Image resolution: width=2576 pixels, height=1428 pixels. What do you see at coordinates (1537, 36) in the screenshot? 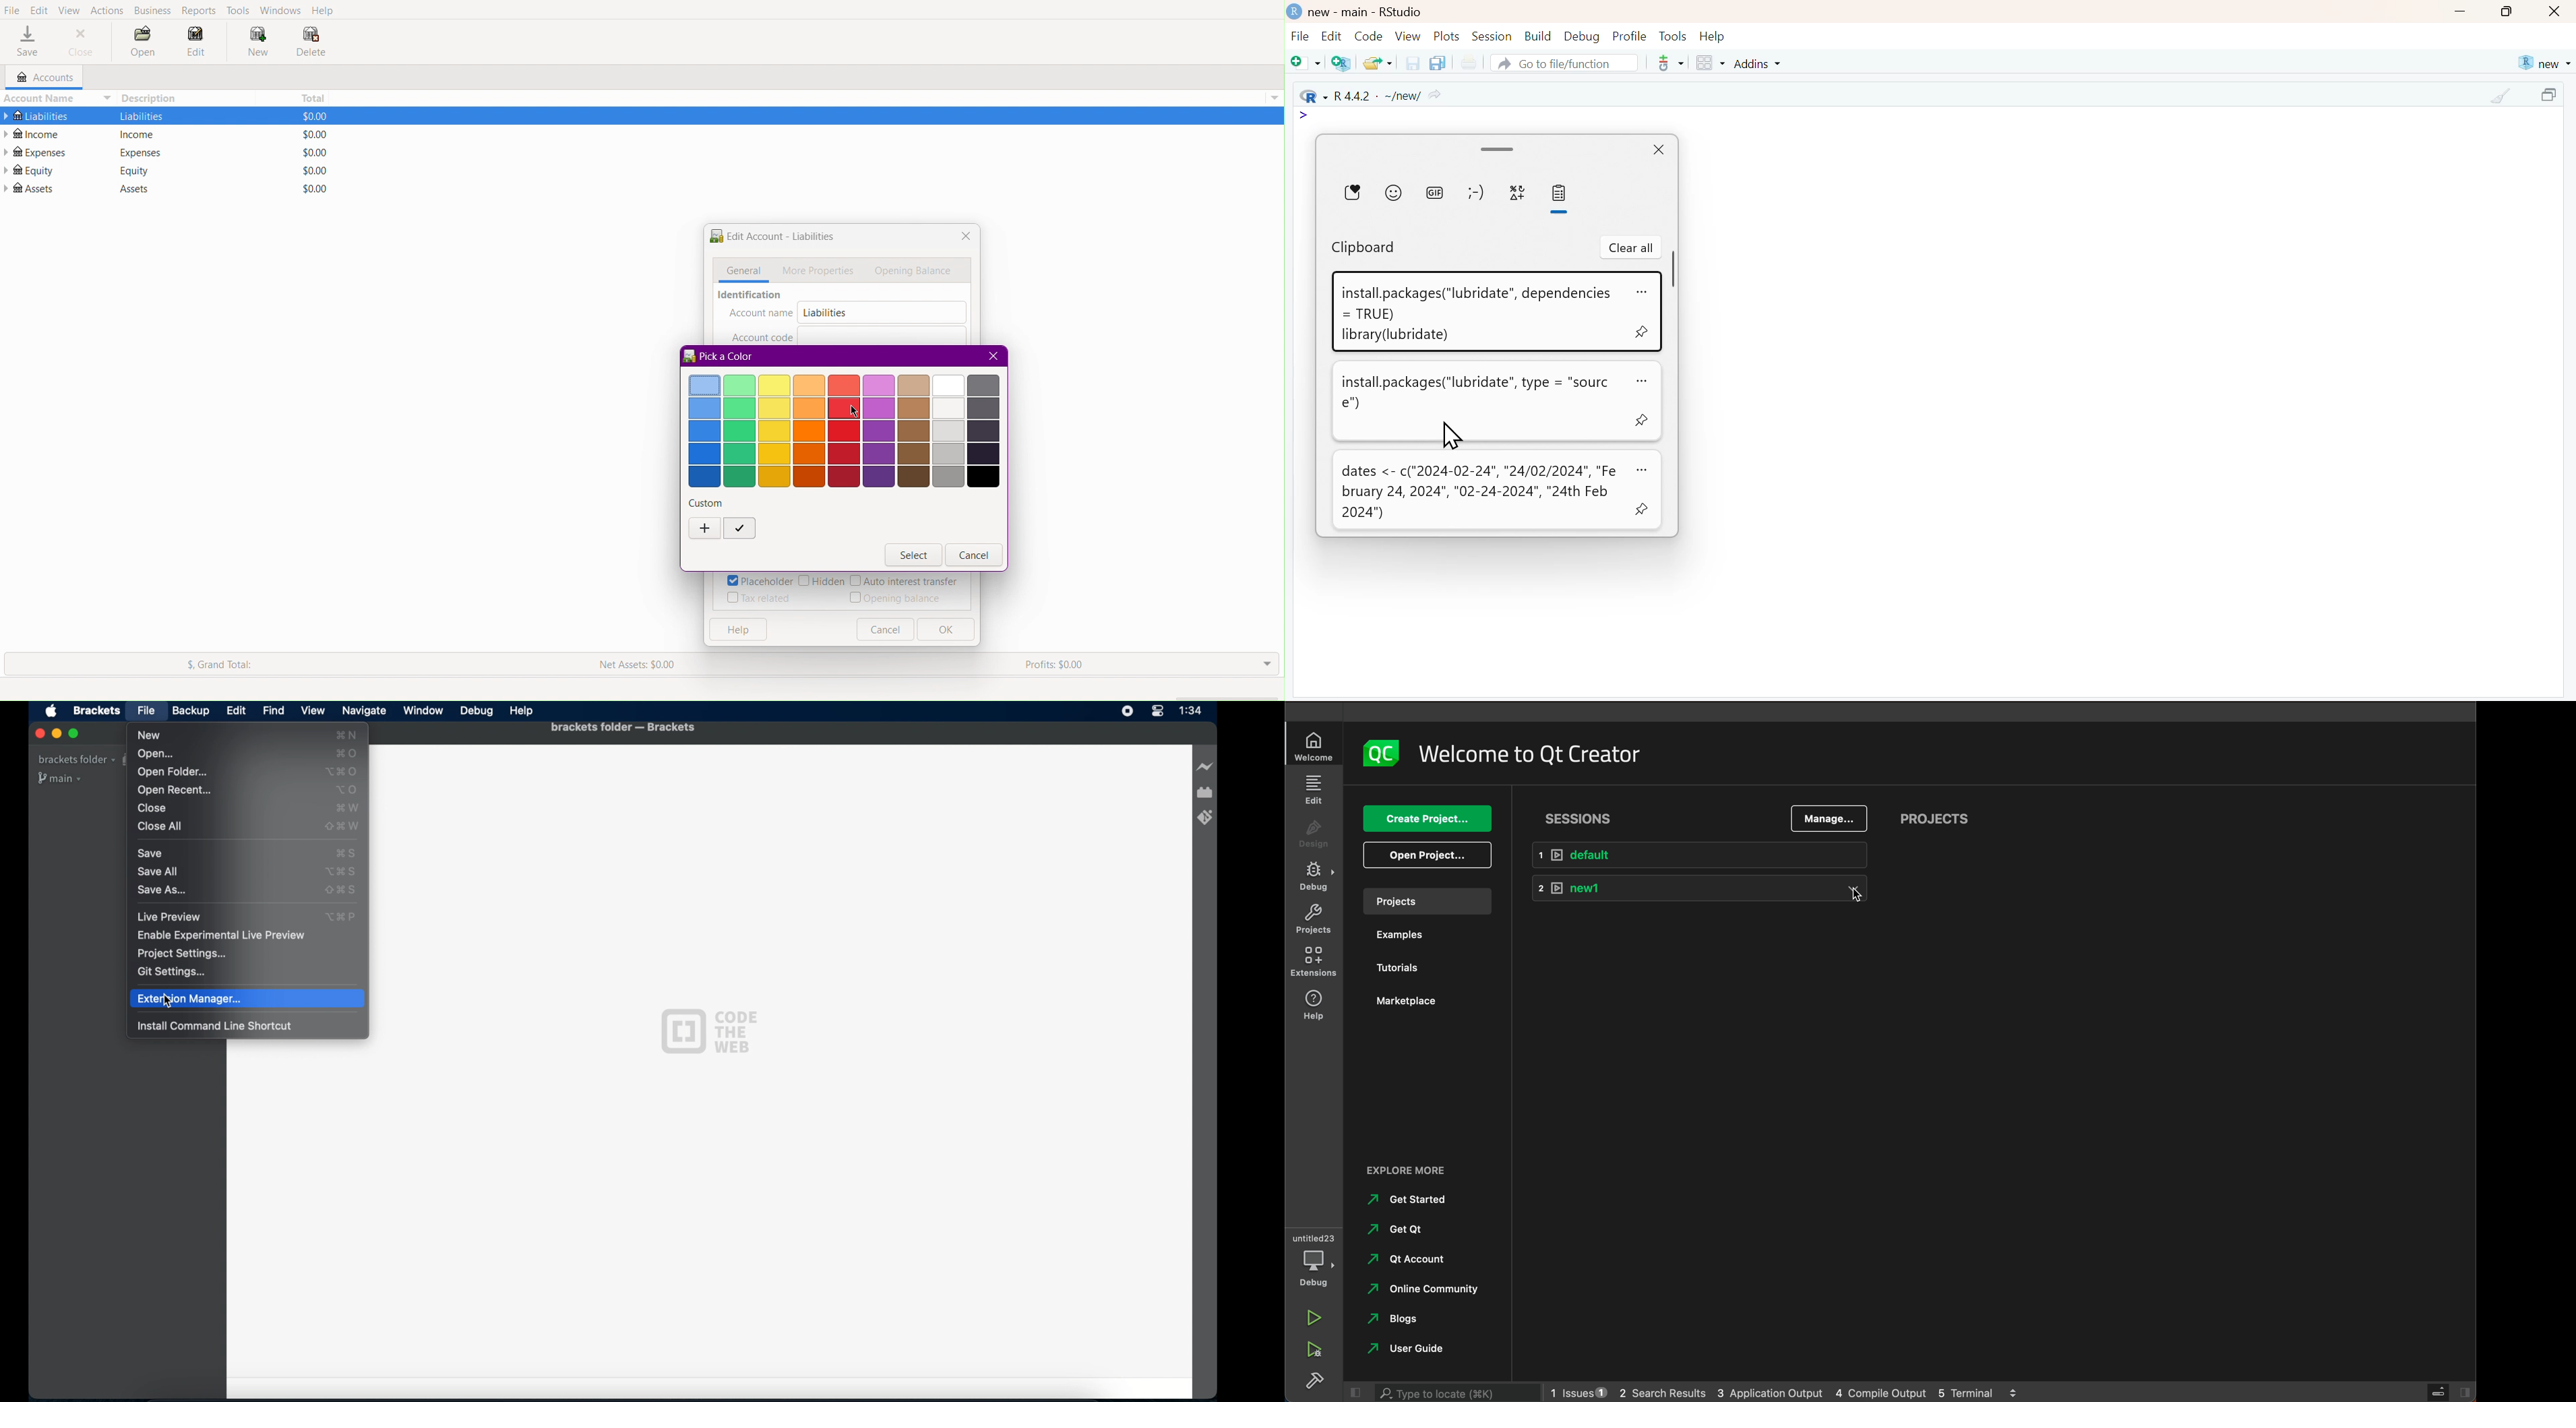
I see `Build` at bounding box center [1537, 36].